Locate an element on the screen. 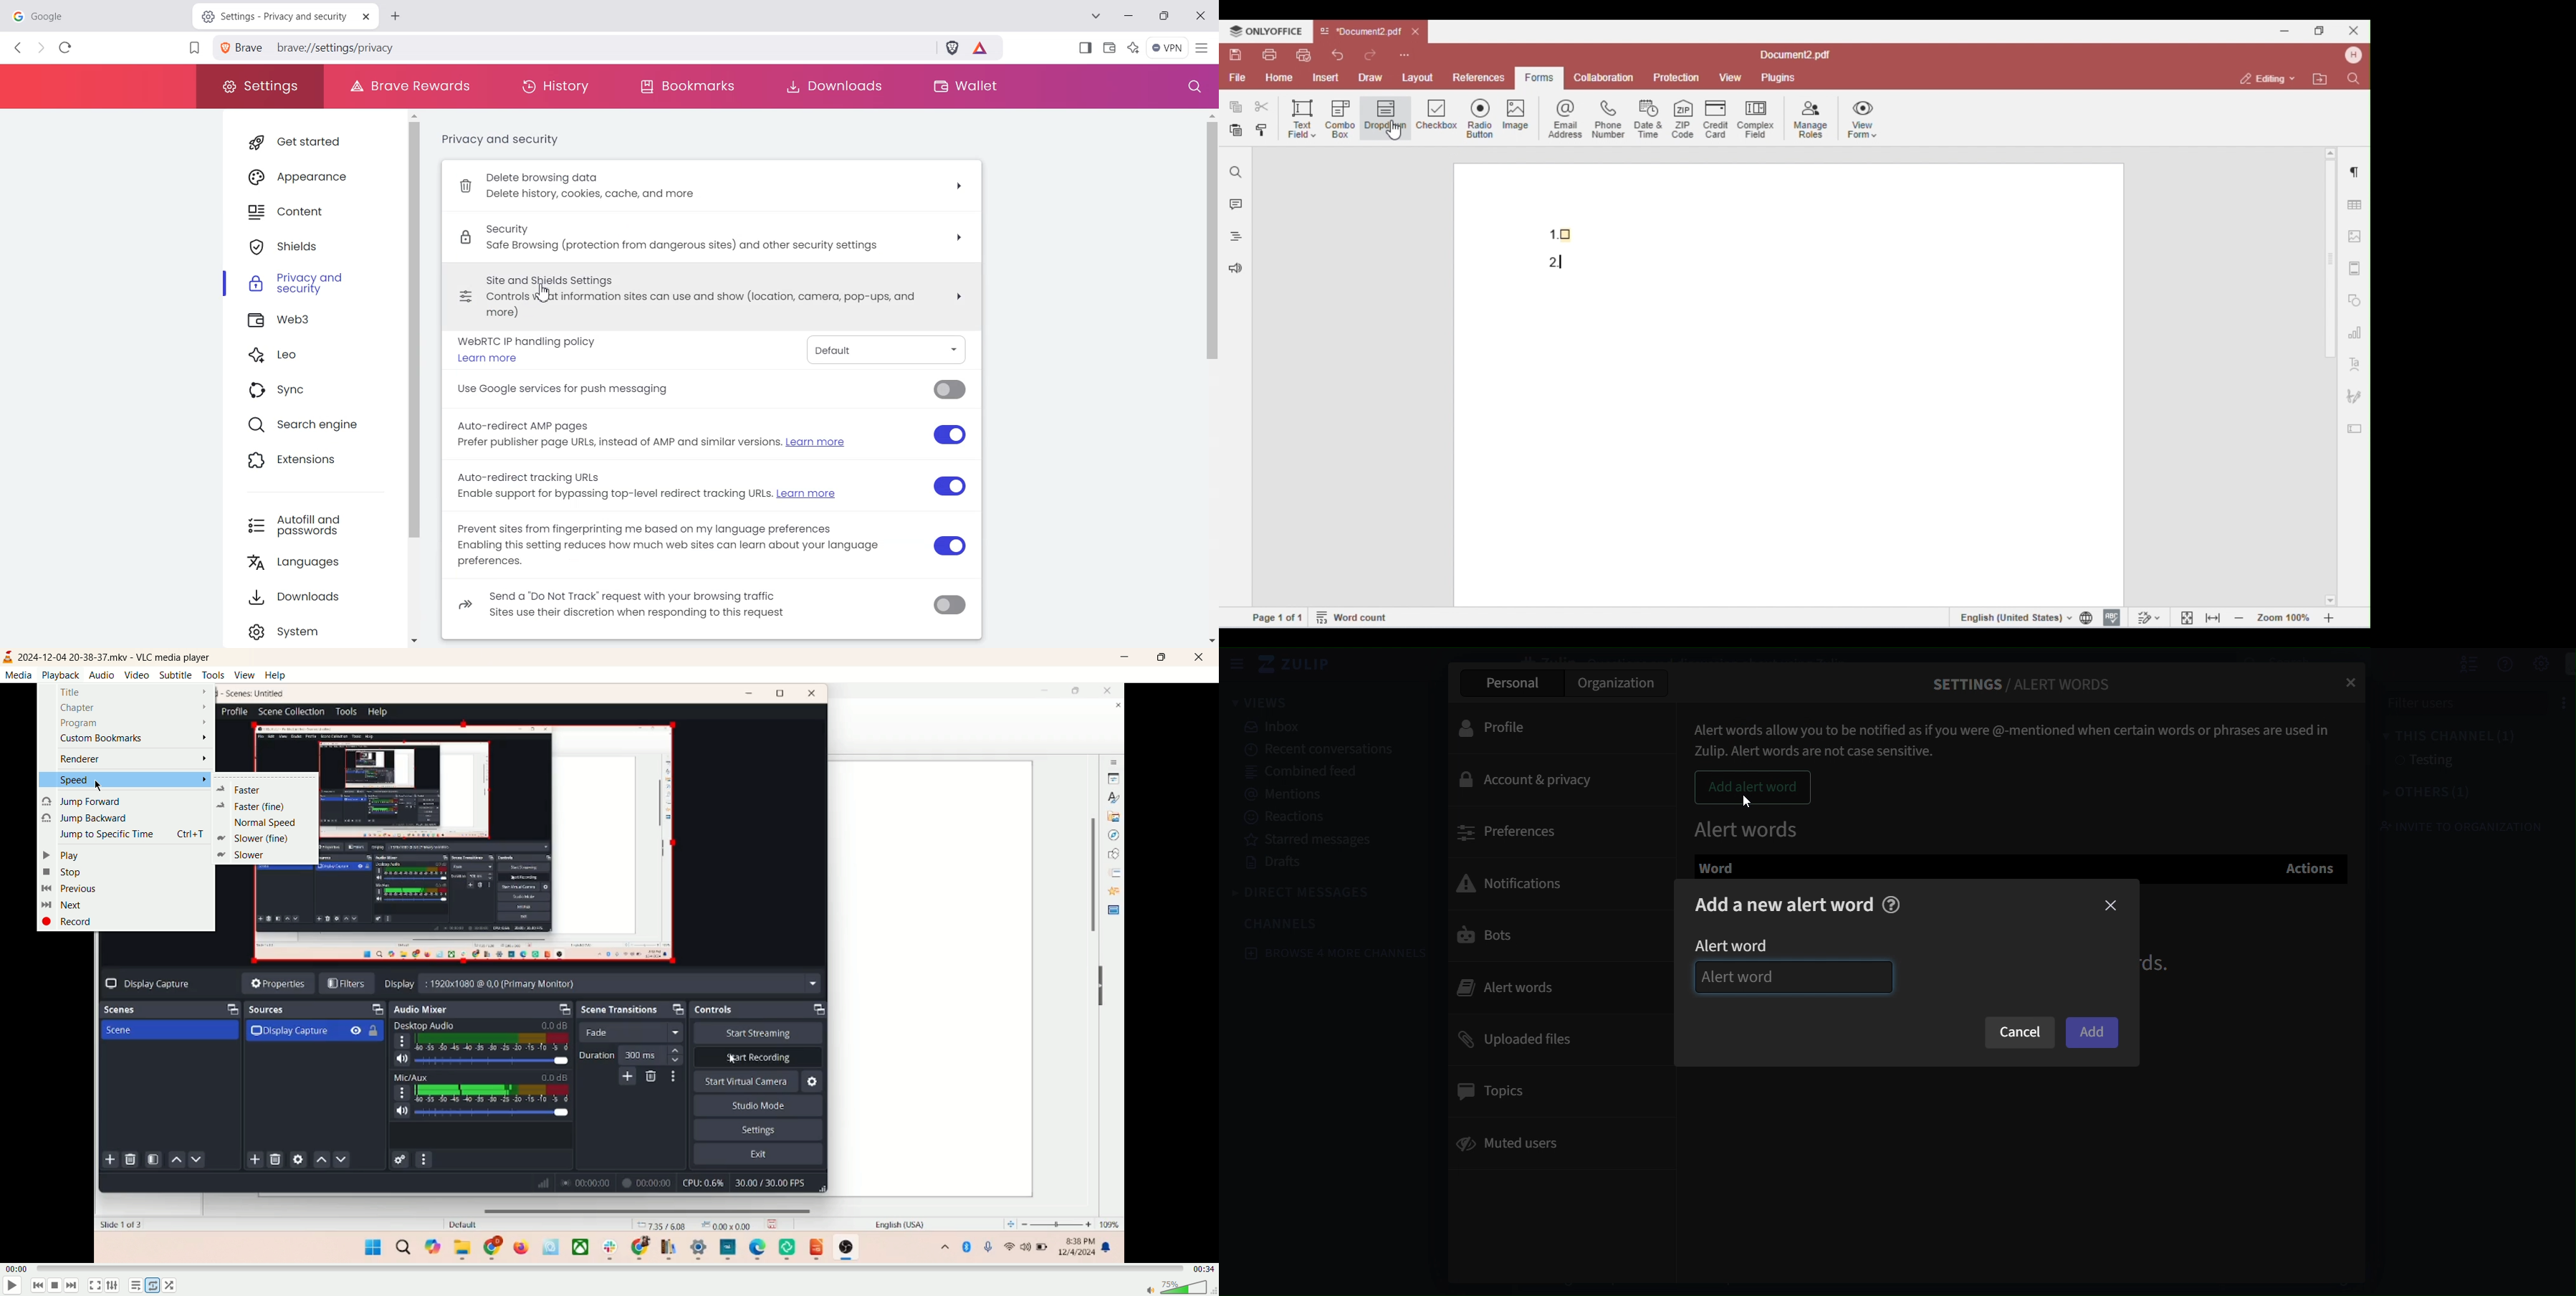  record is located at coordinates (75, 924).